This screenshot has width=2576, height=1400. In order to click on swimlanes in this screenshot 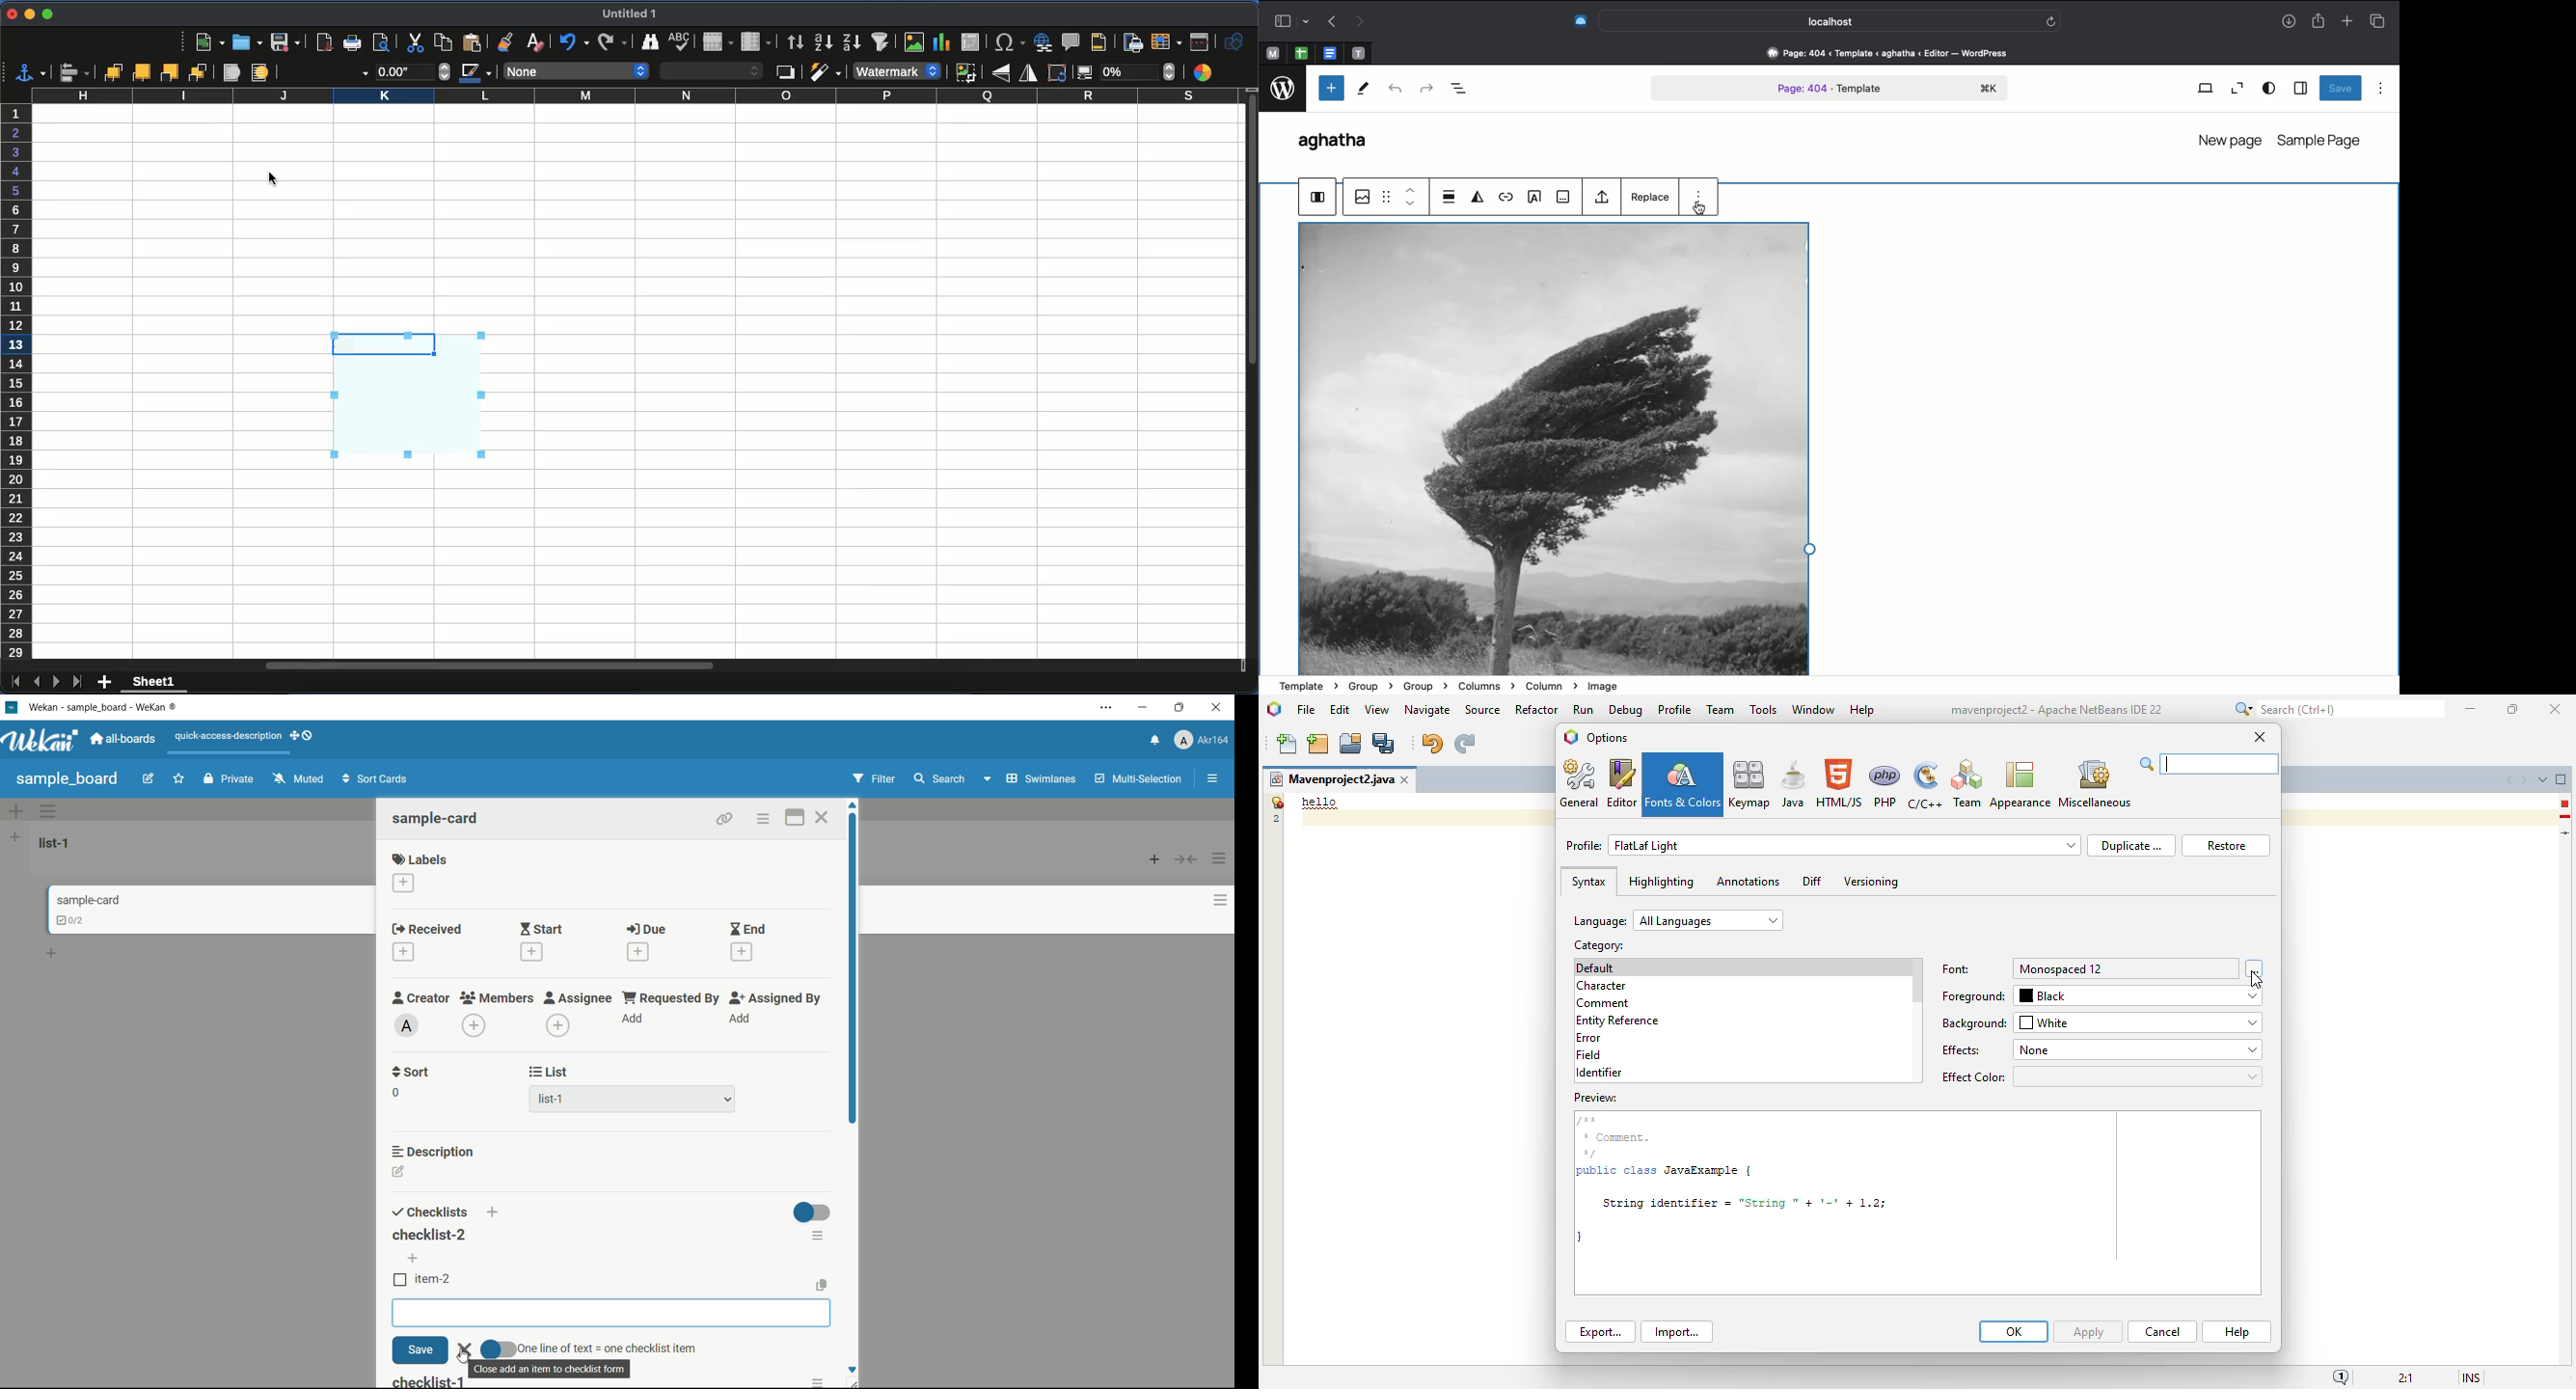, I will do `click(1040, 779)`.